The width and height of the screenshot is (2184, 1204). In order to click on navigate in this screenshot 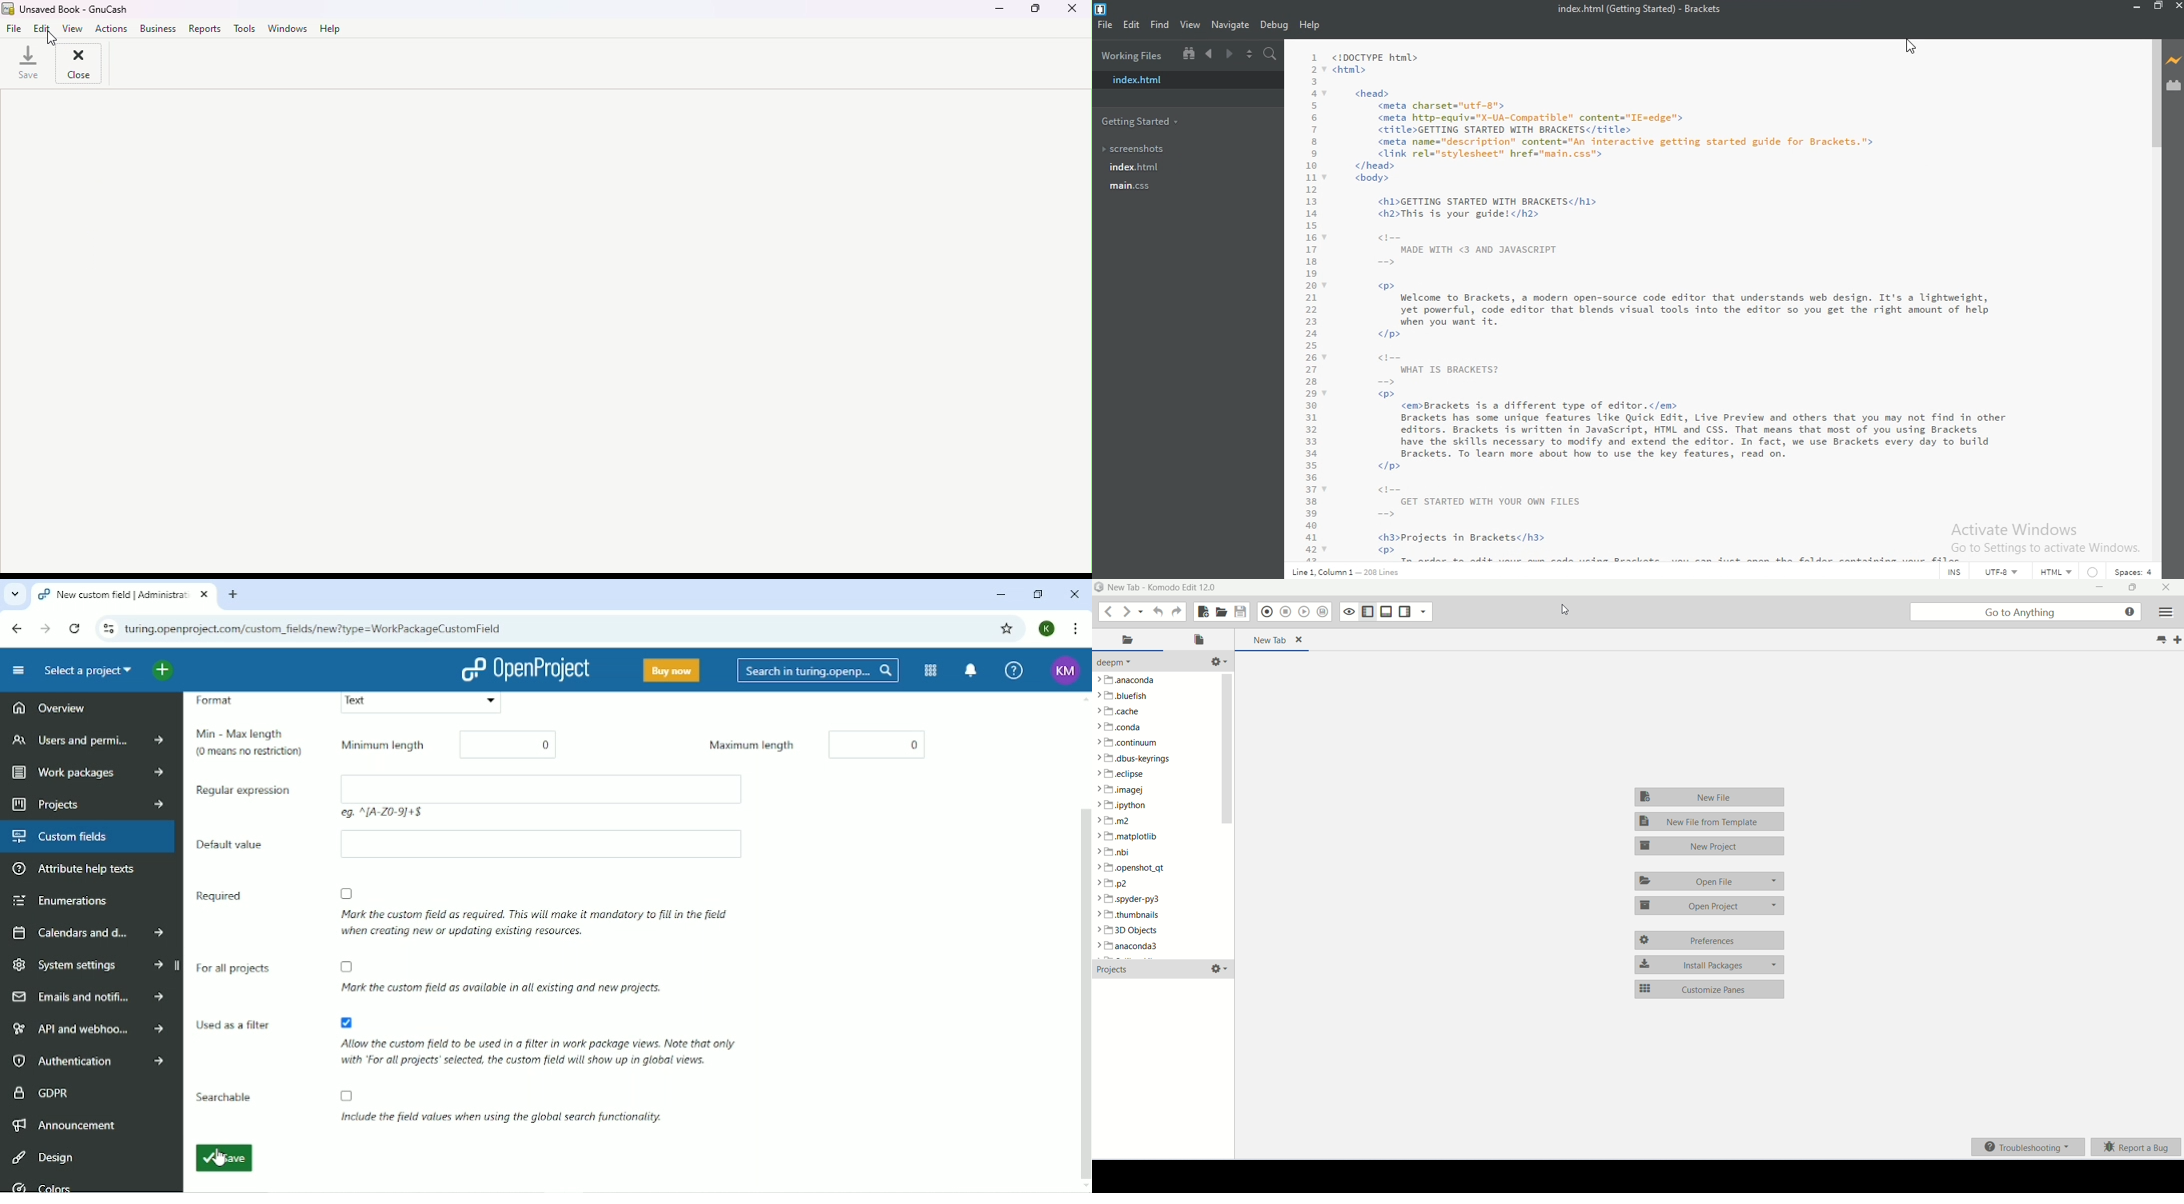, I will do `click(1231, 26)`.